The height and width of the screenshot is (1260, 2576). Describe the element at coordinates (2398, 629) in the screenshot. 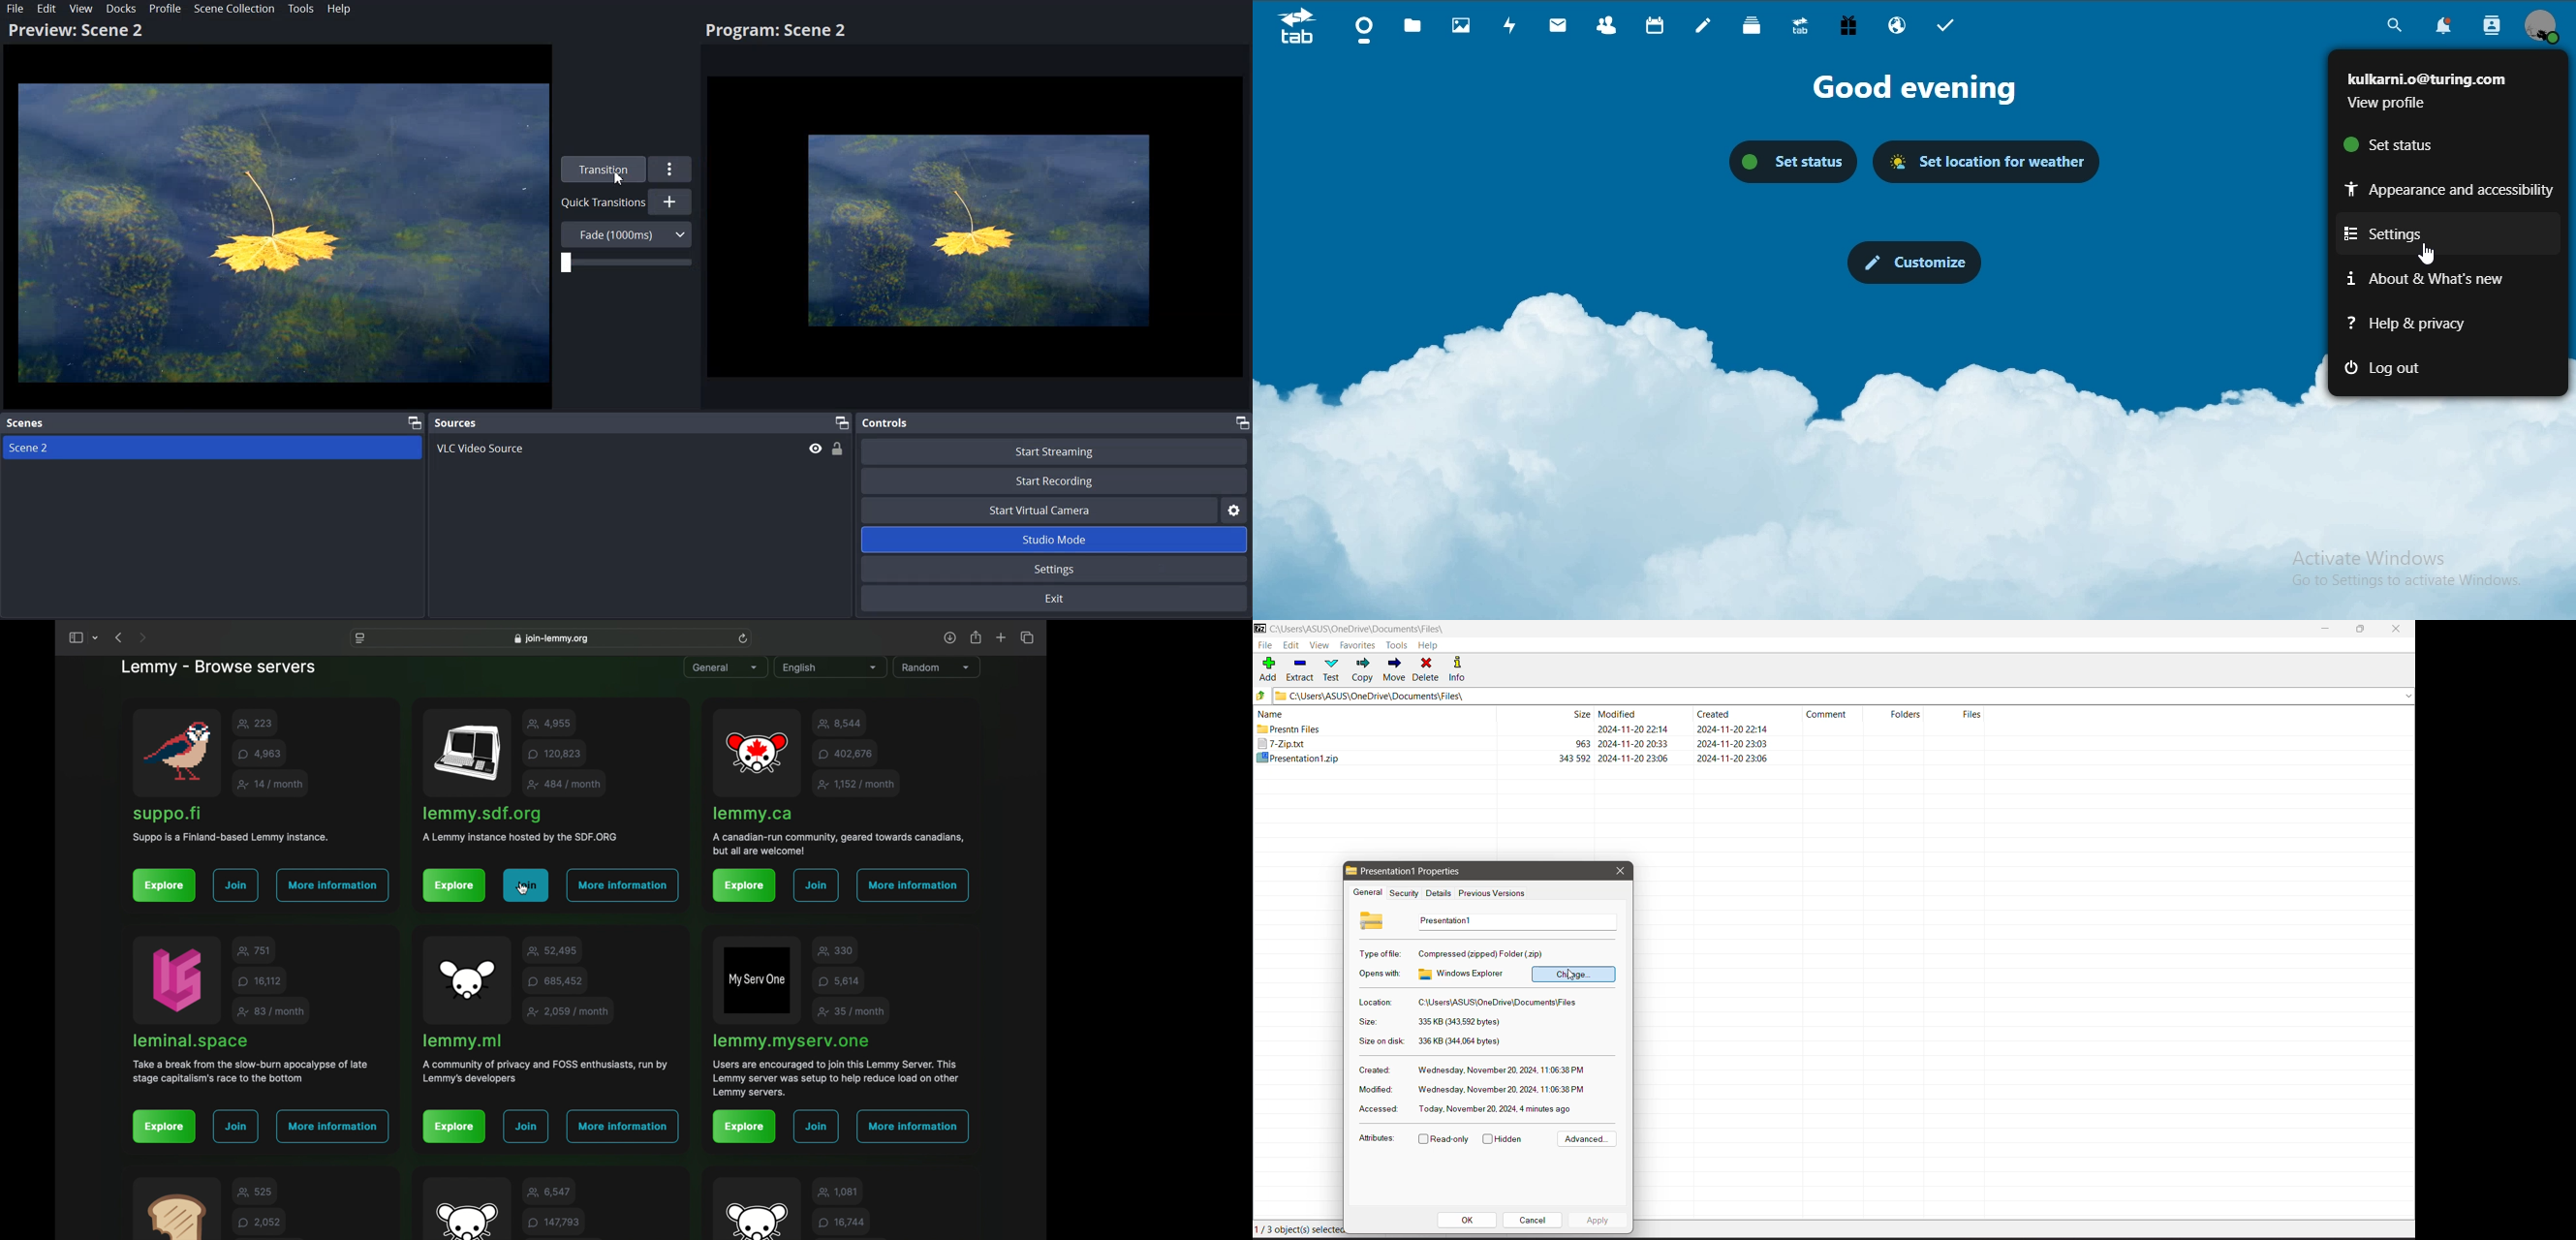

I see `Close` at that location.